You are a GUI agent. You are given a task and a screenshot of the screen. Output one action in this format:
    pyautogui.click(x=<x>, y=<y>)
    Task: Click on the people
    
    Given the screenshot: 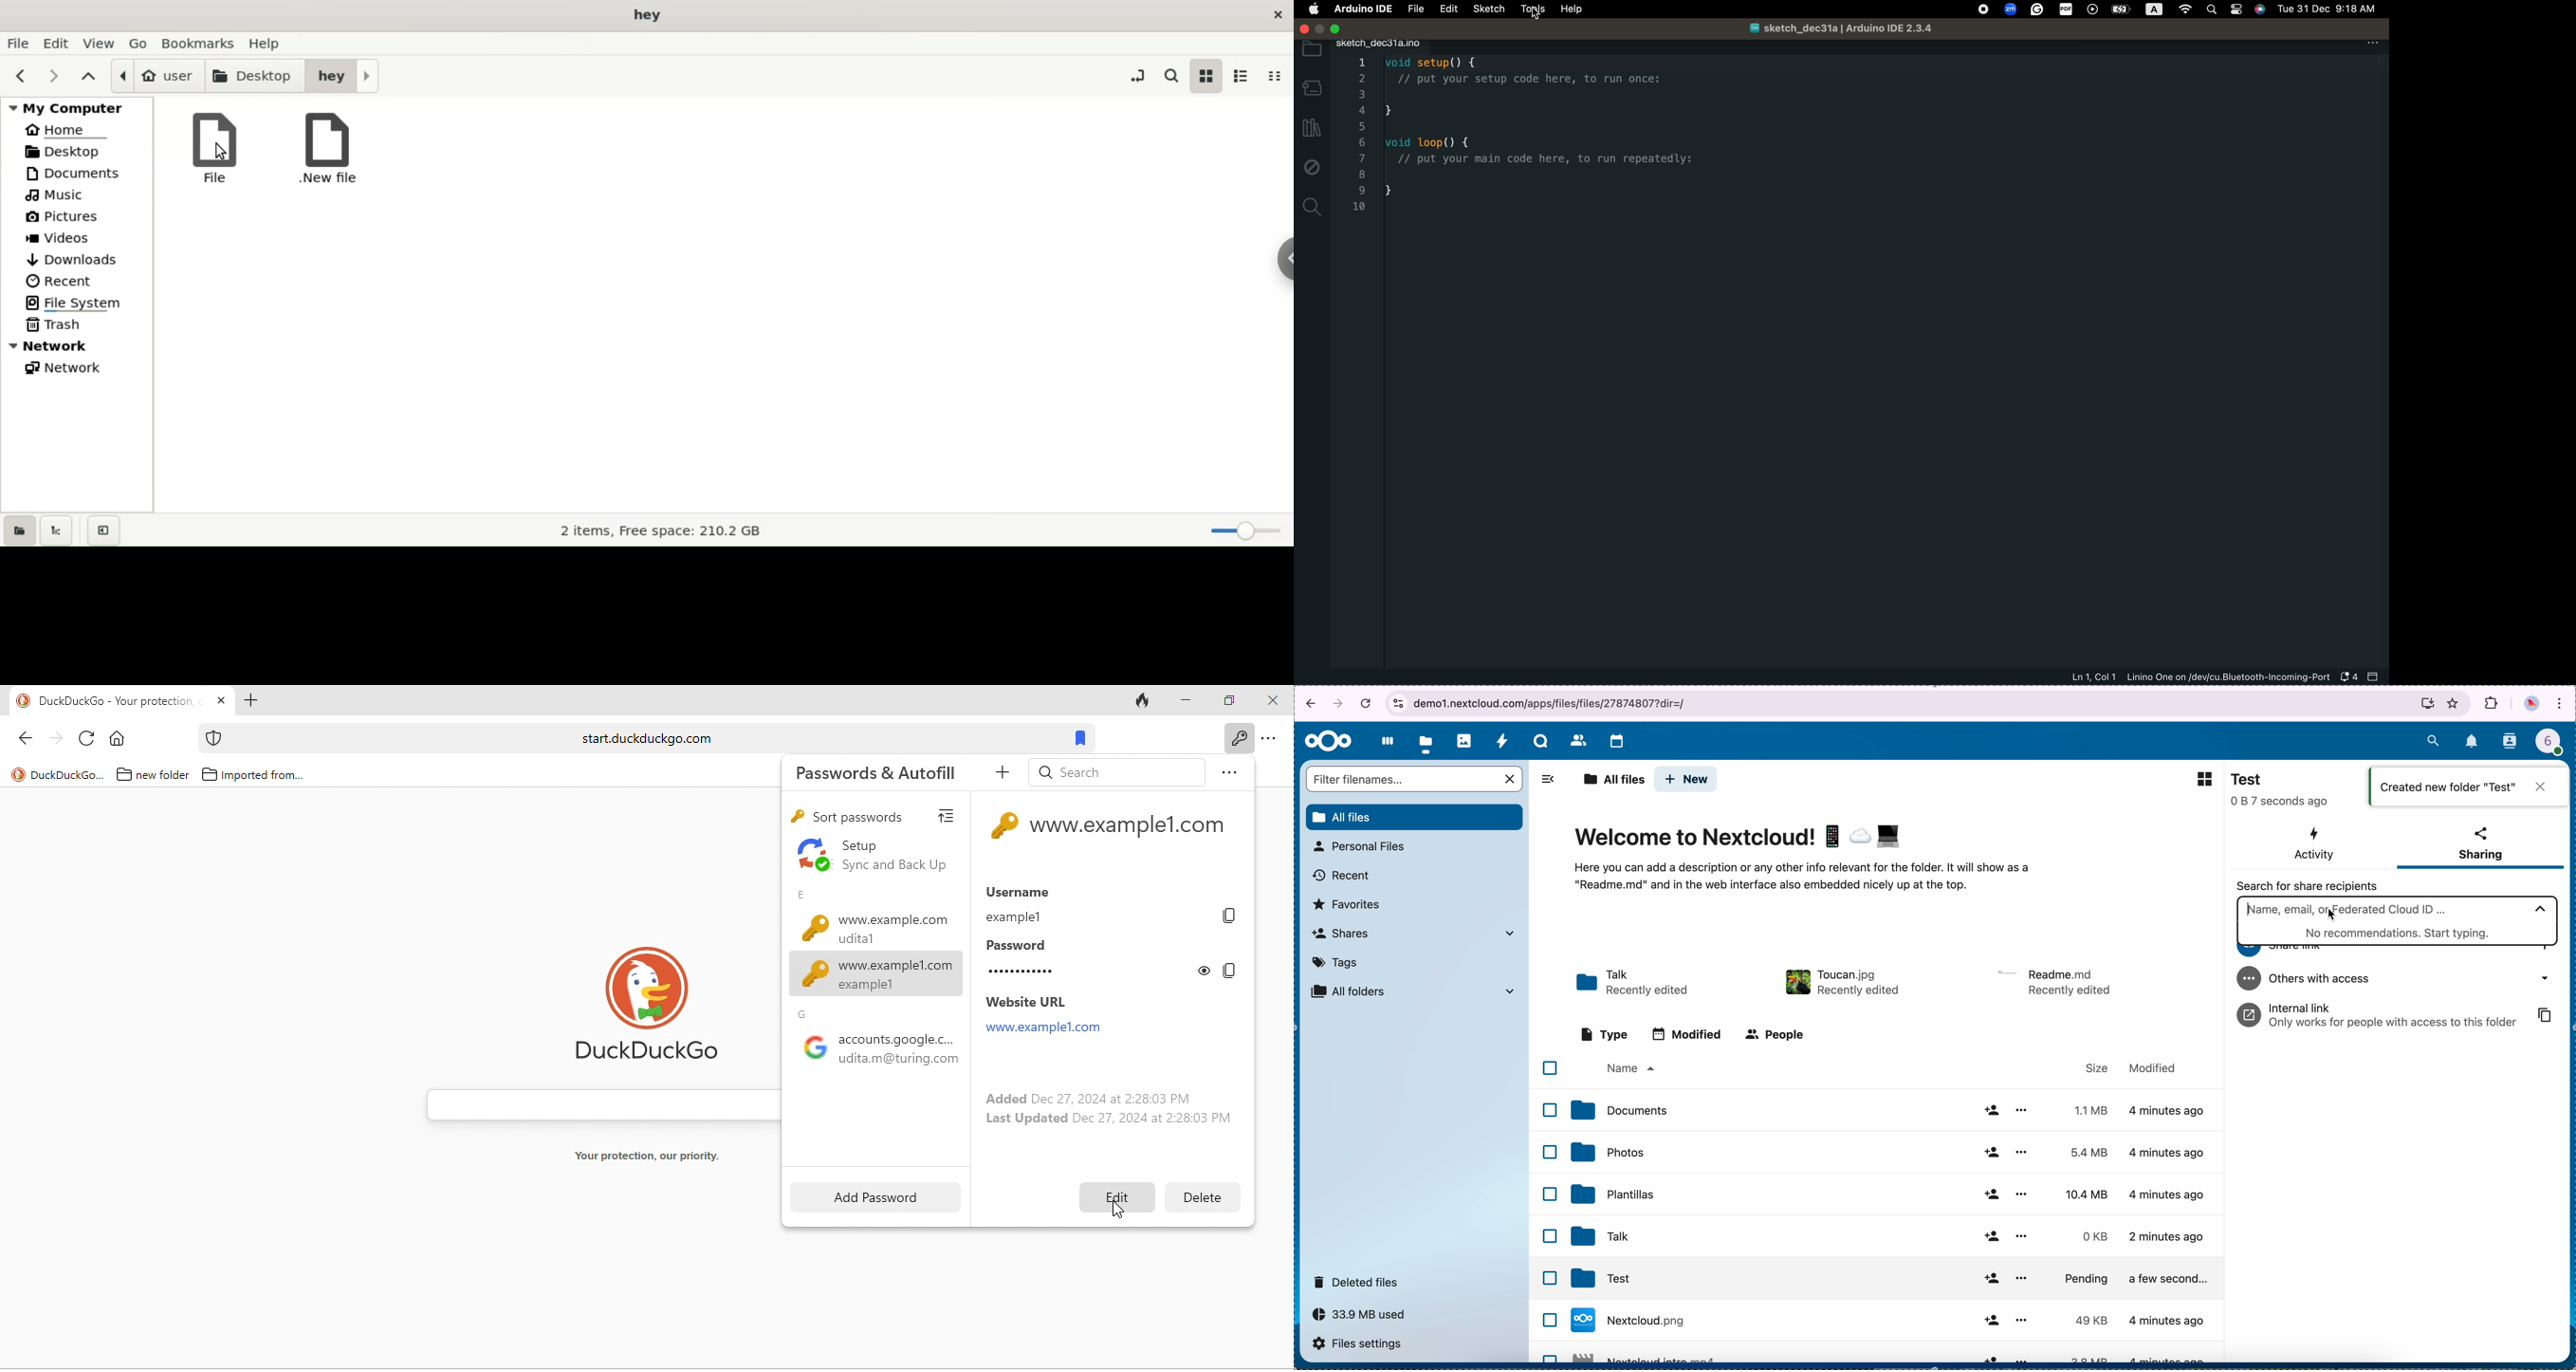 What is the action you would take?
    pyautogui.click(x=1778, y=1035)
    